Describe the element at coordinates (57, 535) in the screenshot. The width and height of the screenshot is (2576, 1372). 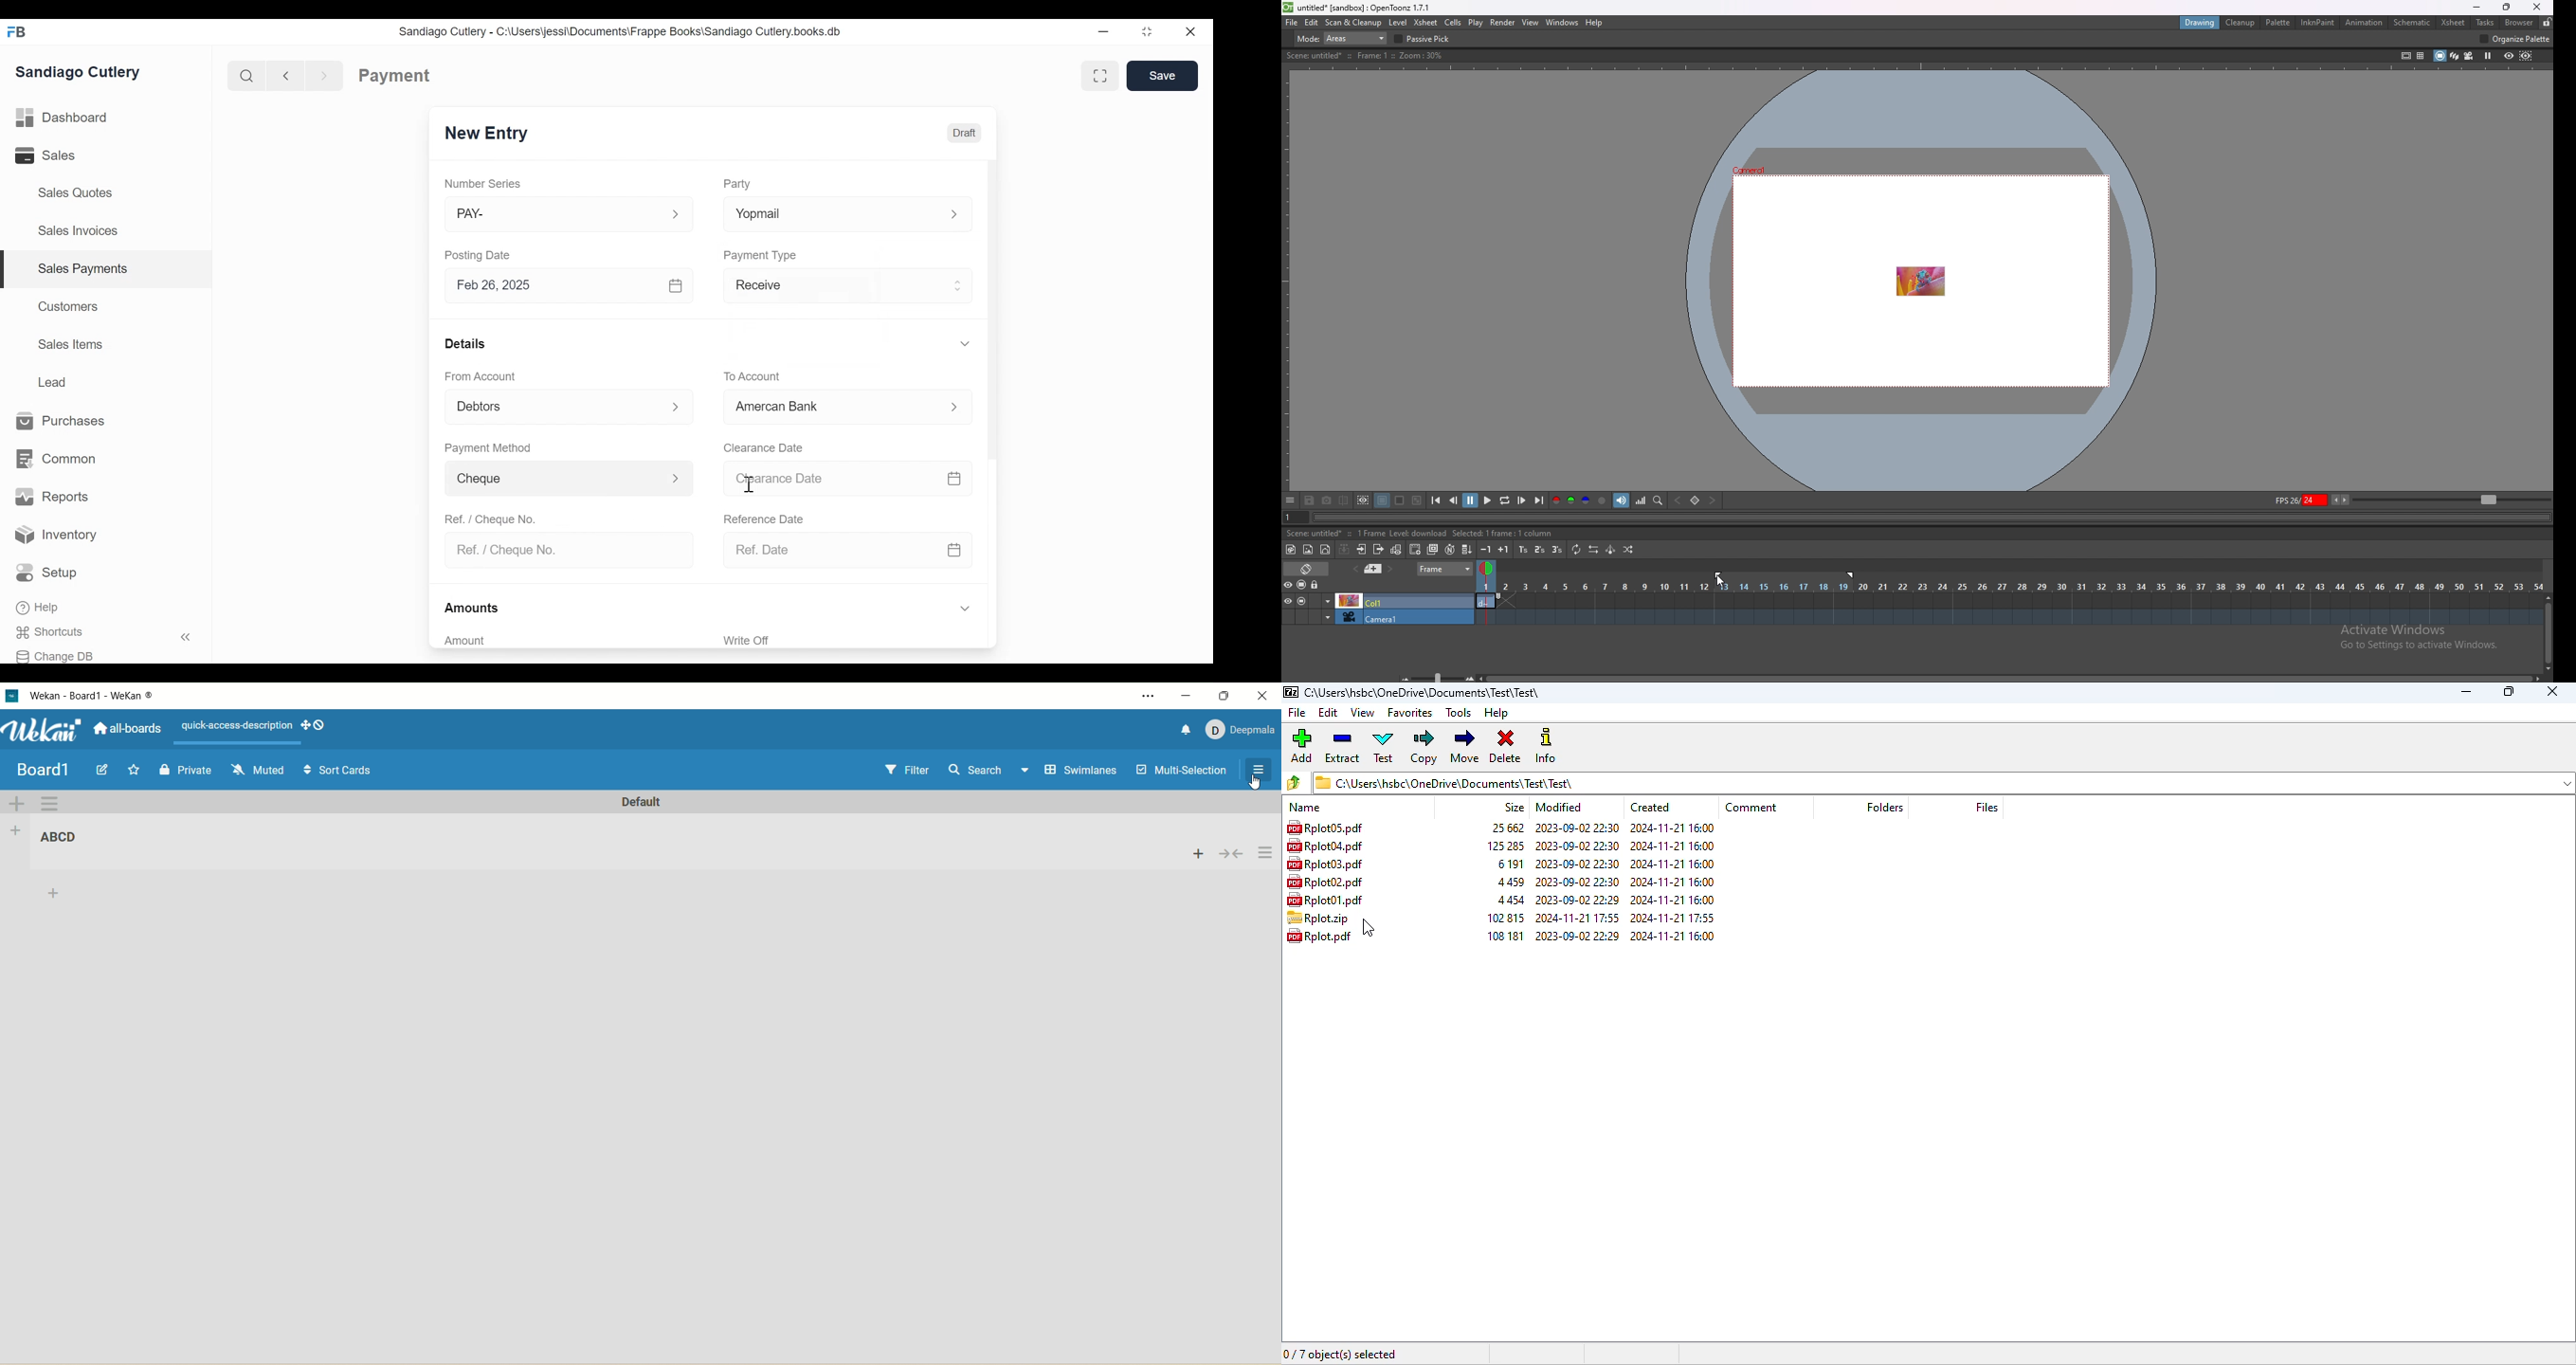
I see `Inventory` at that location.